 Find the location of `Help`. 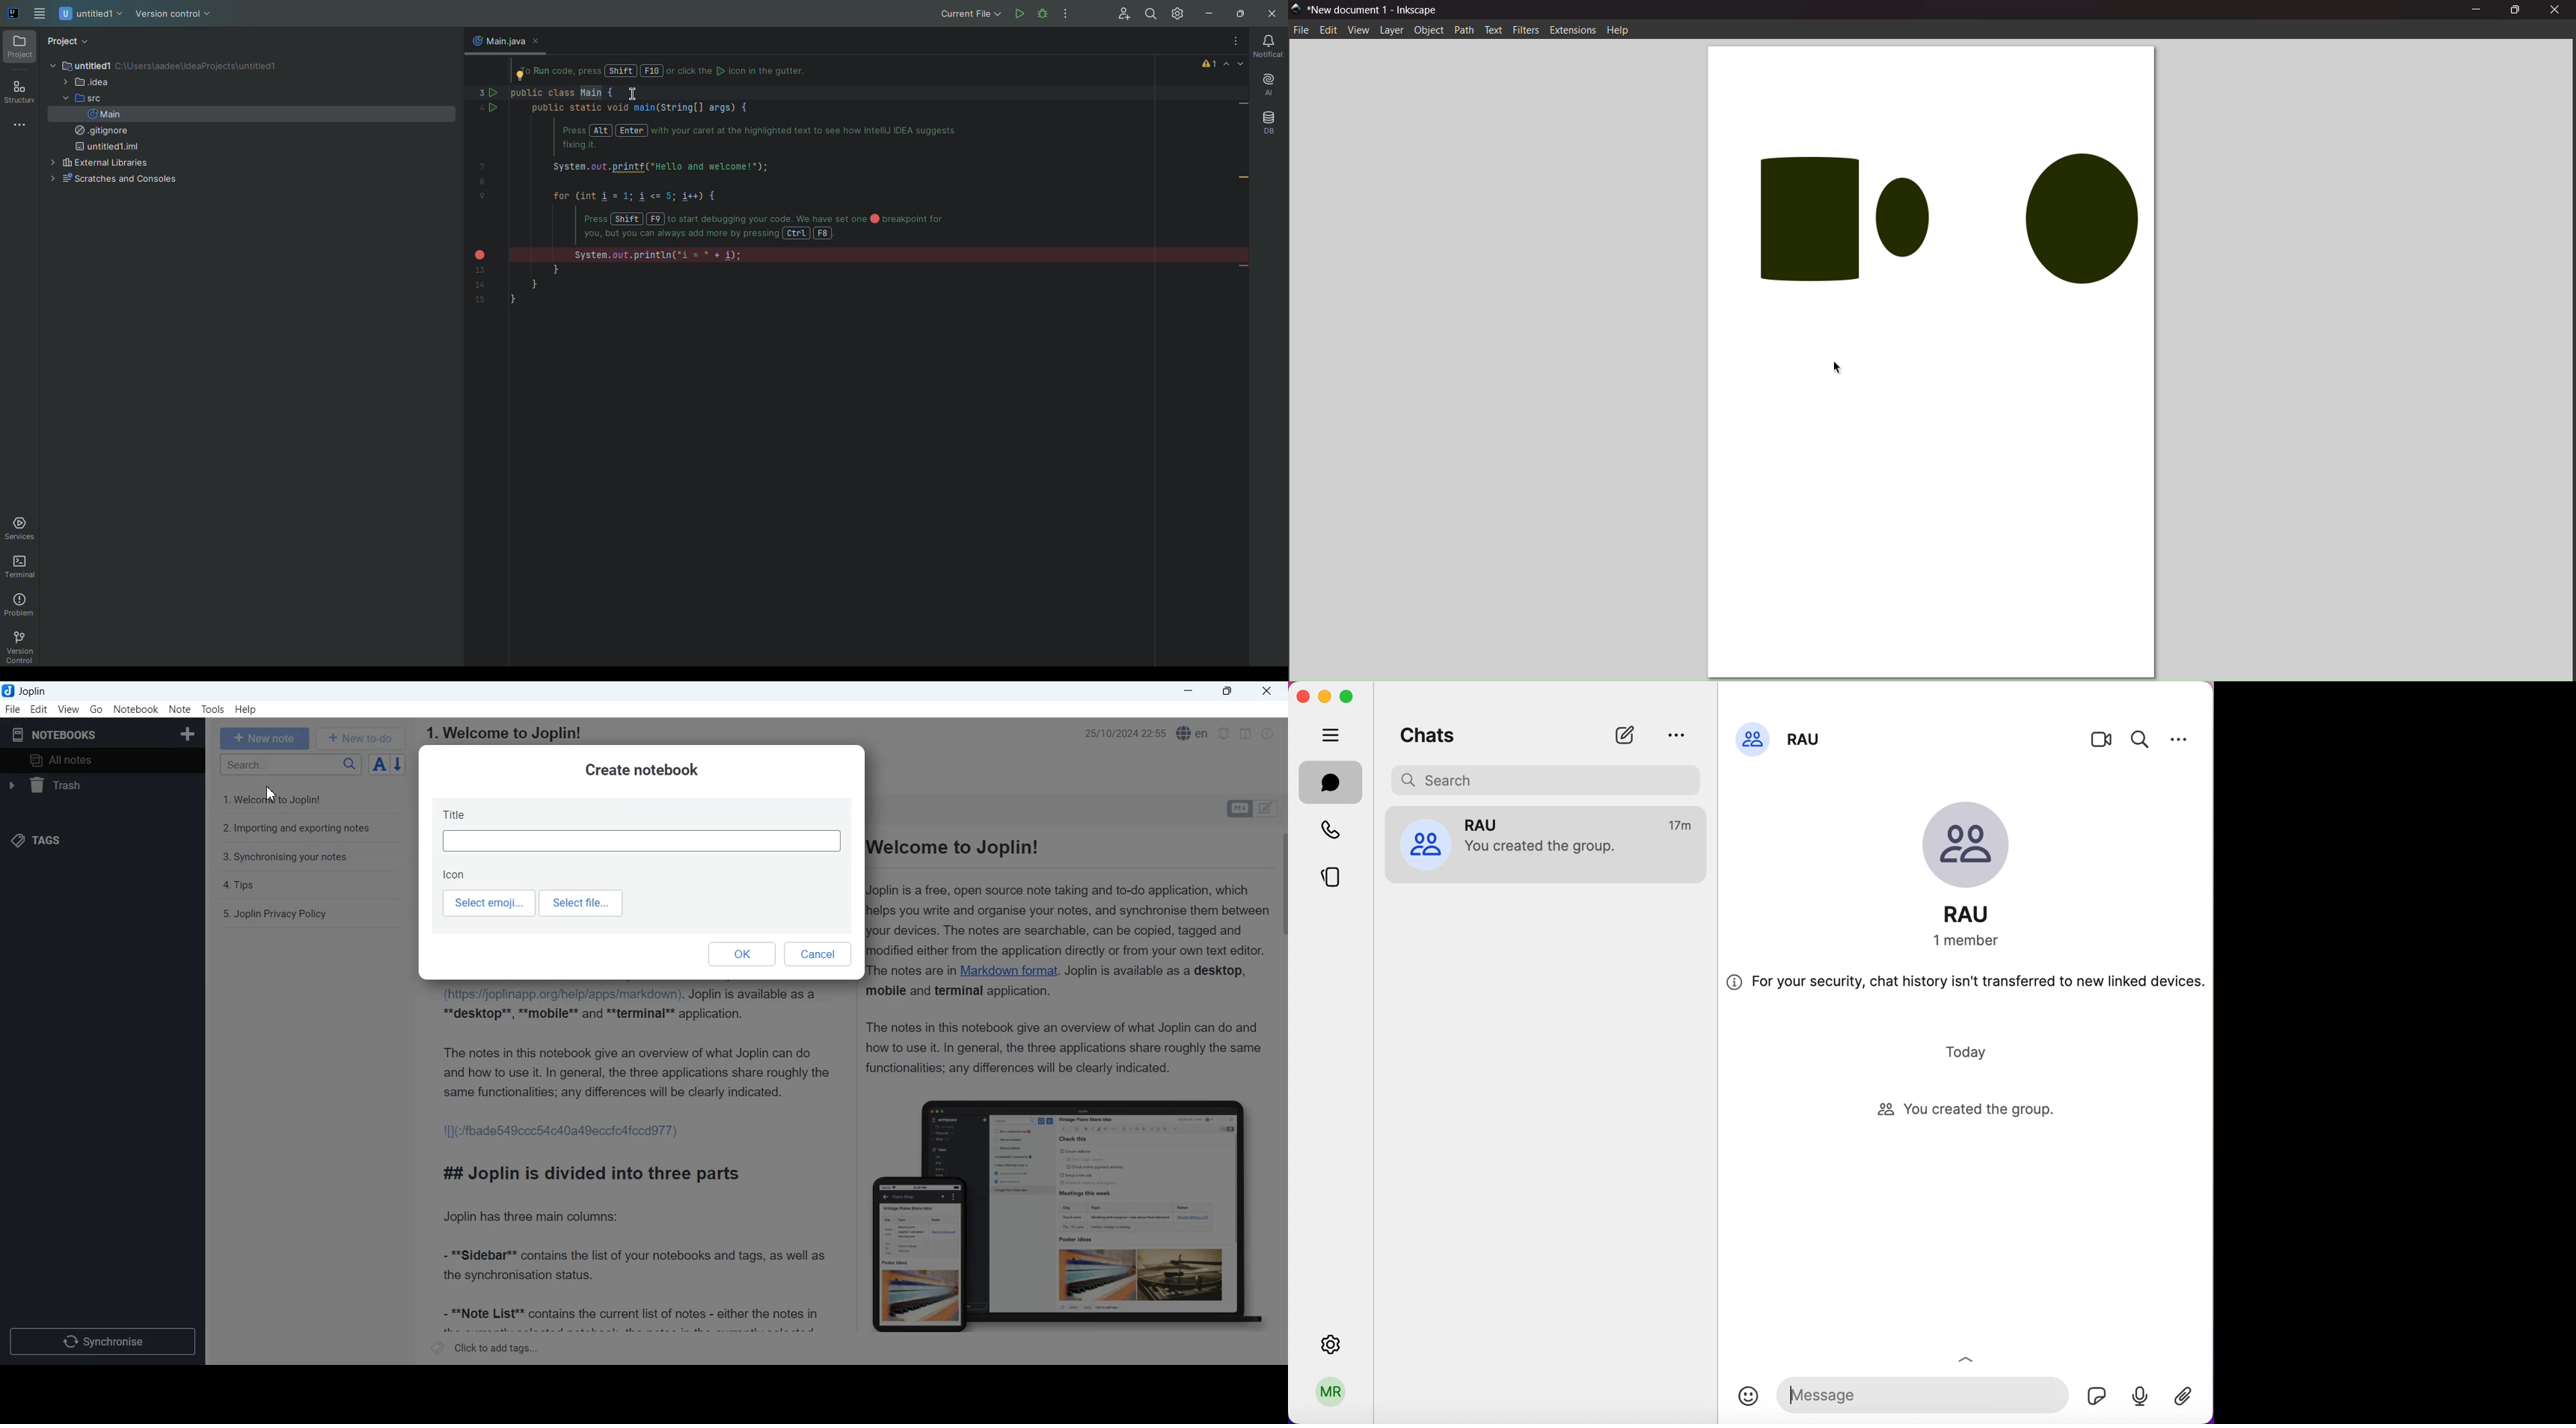

Help is located at coordinates (247, 710).